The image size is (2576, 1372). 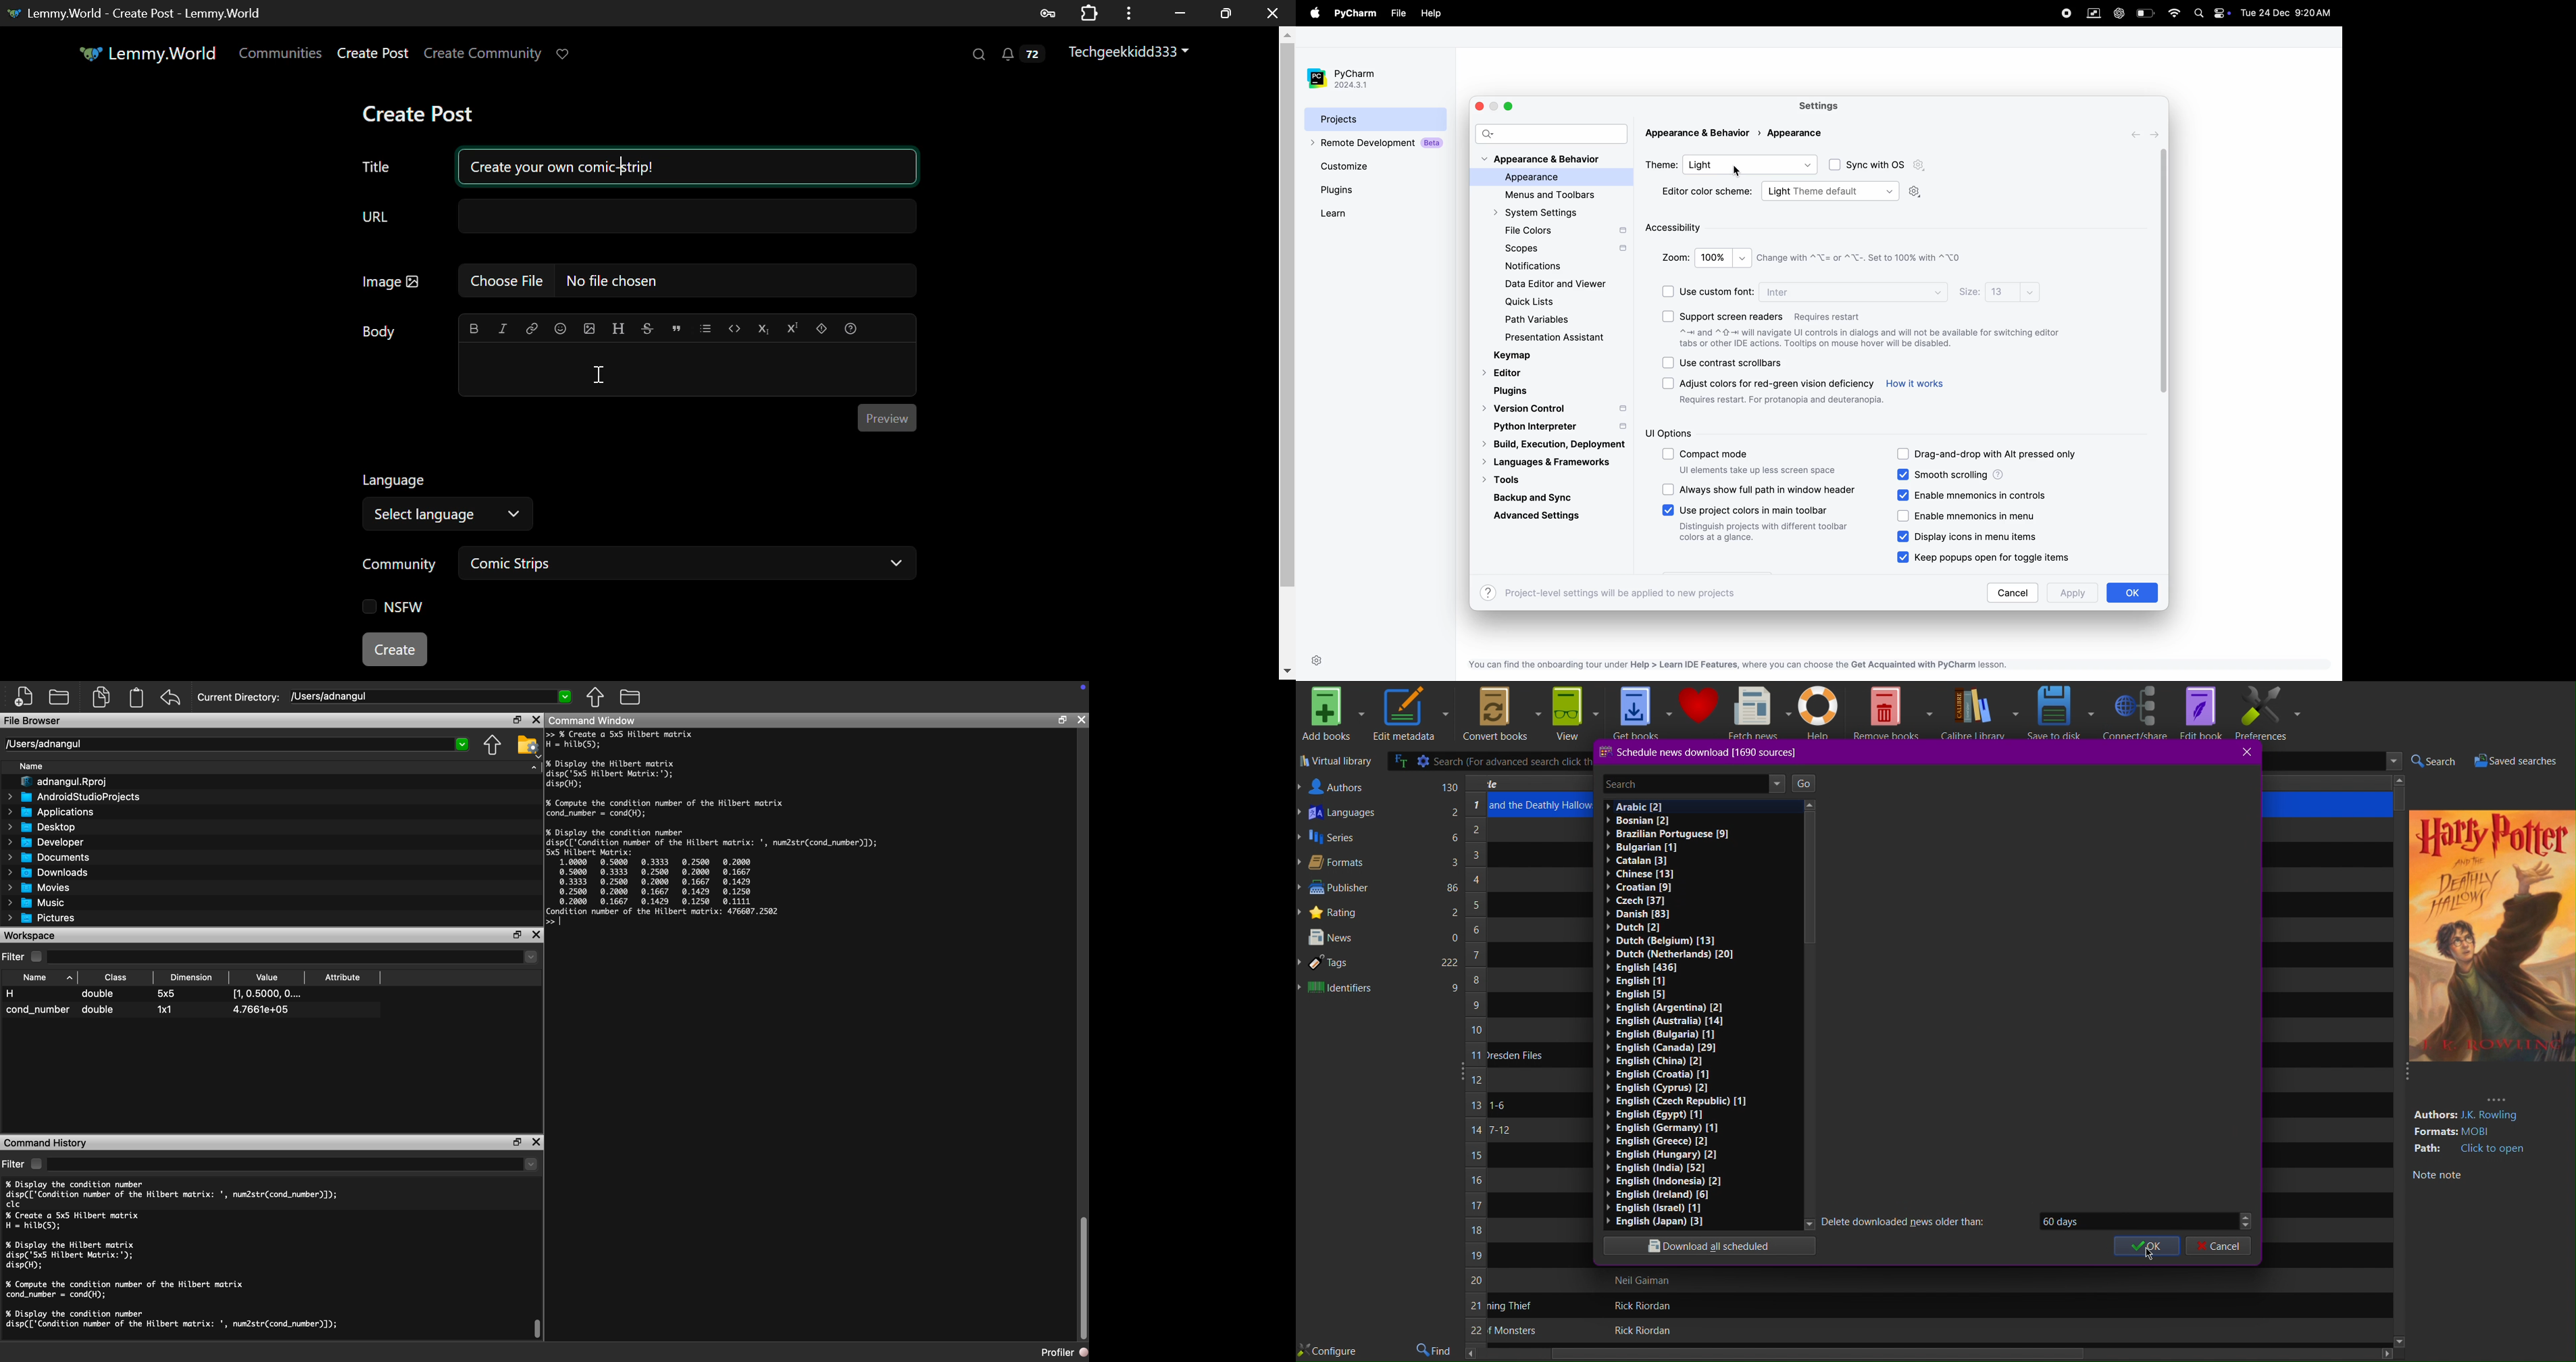 I want to click on Superscript, so click(x=792, y=330).